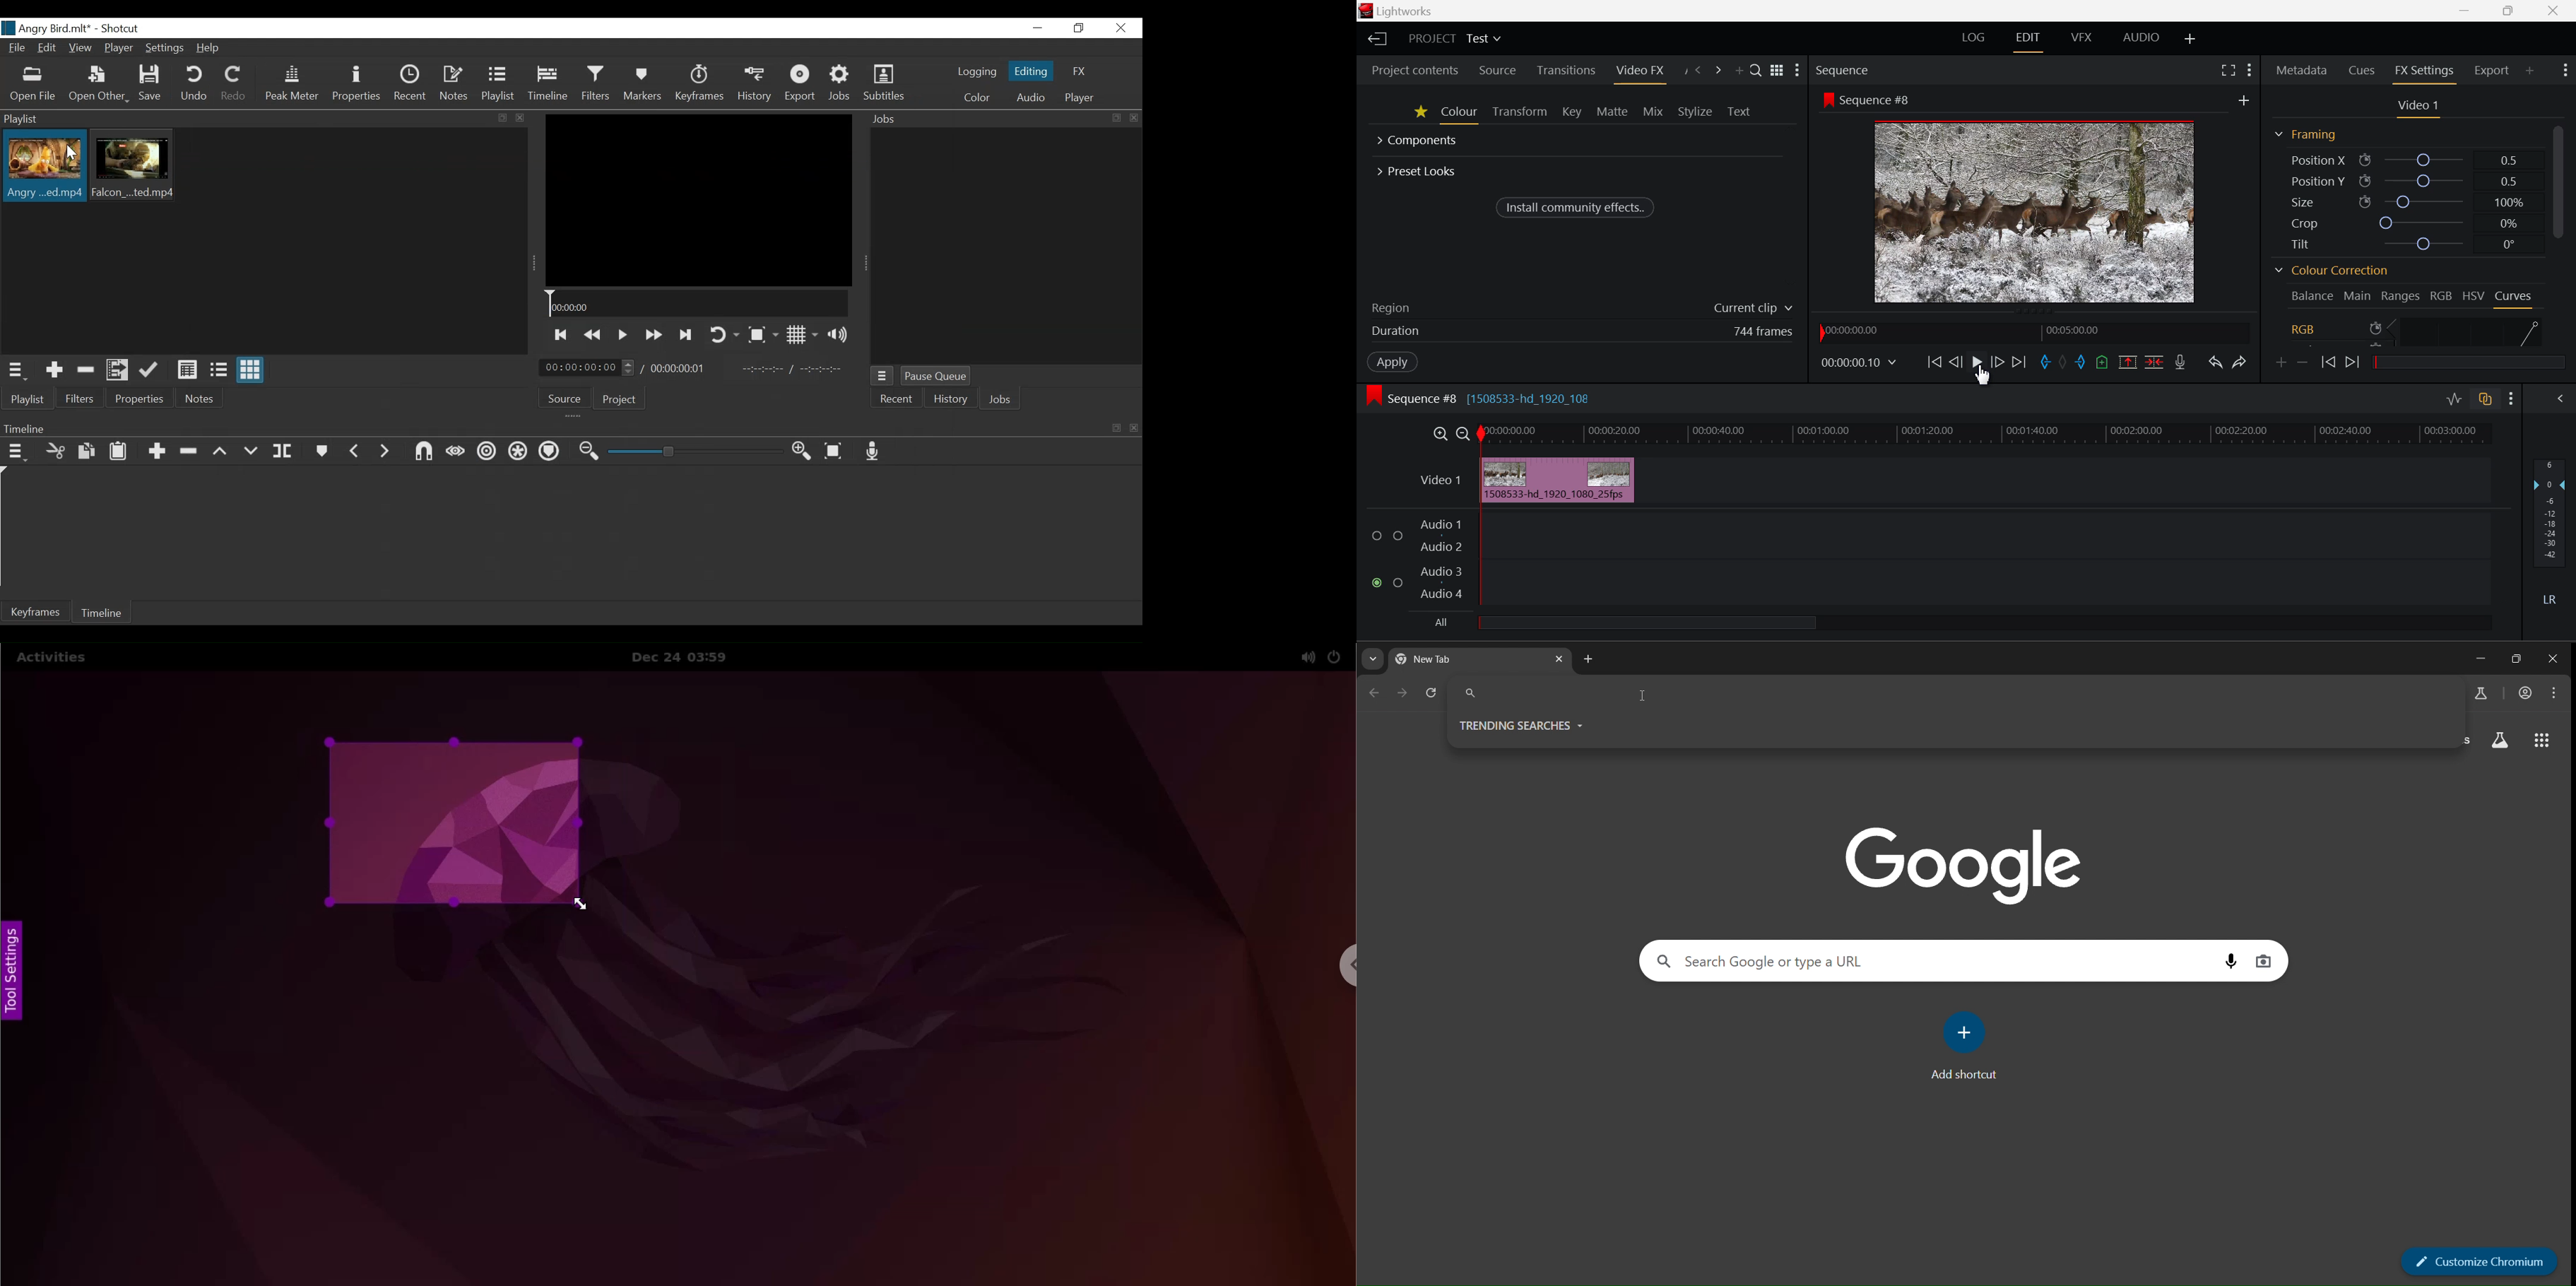 Image resolution: width=2576 pixels, height=1288 pixels. What do you see at coordinates (836, 451) in the screenshot?
I see `Zoom timeline to fit` at bounding box center [836, 451].